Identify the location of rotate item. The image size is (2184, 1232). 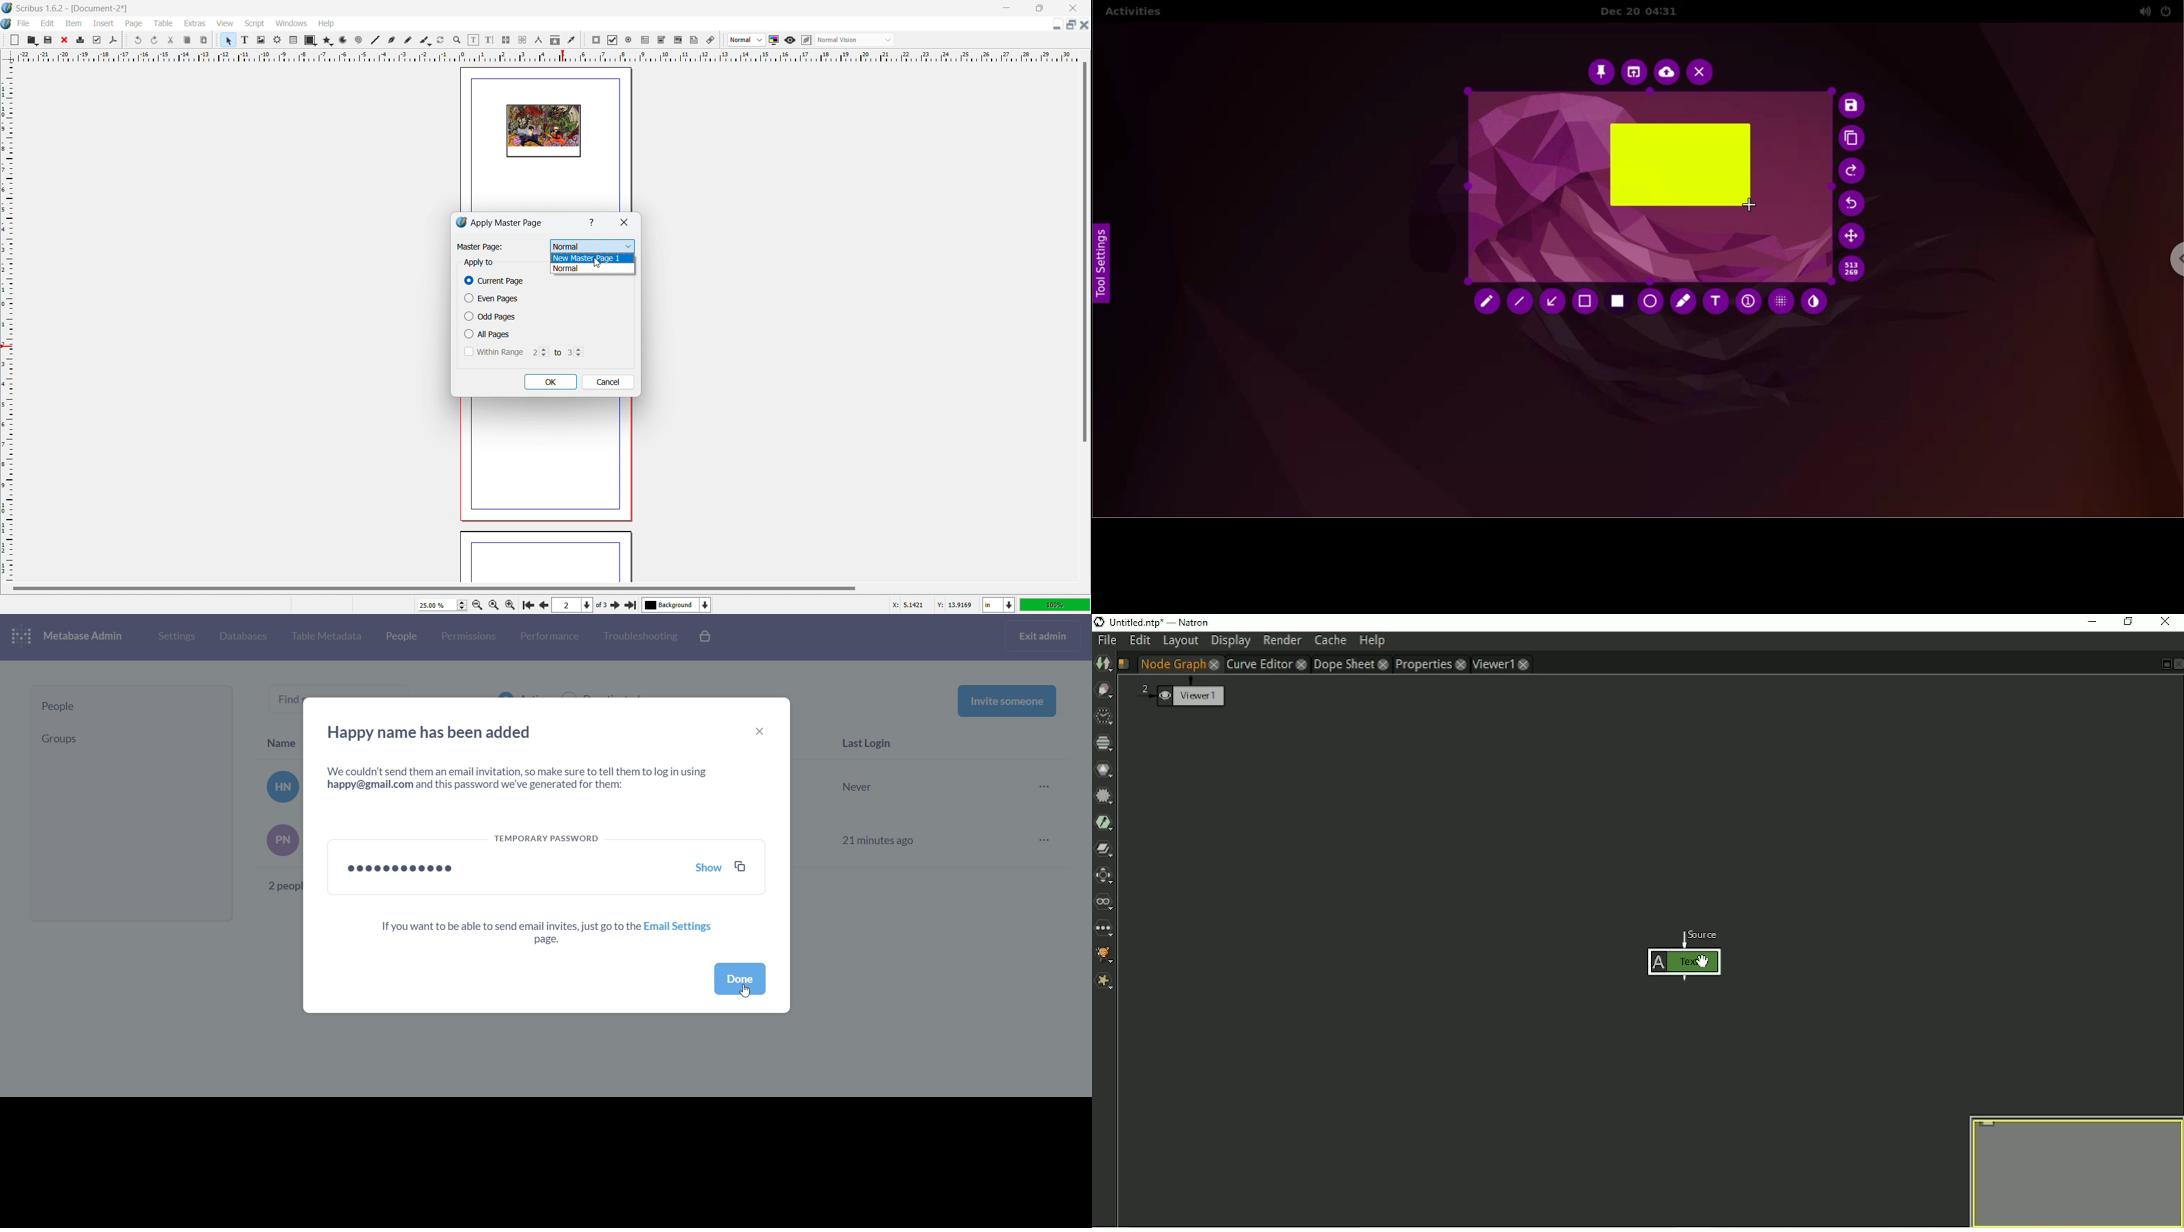
(441, 40).